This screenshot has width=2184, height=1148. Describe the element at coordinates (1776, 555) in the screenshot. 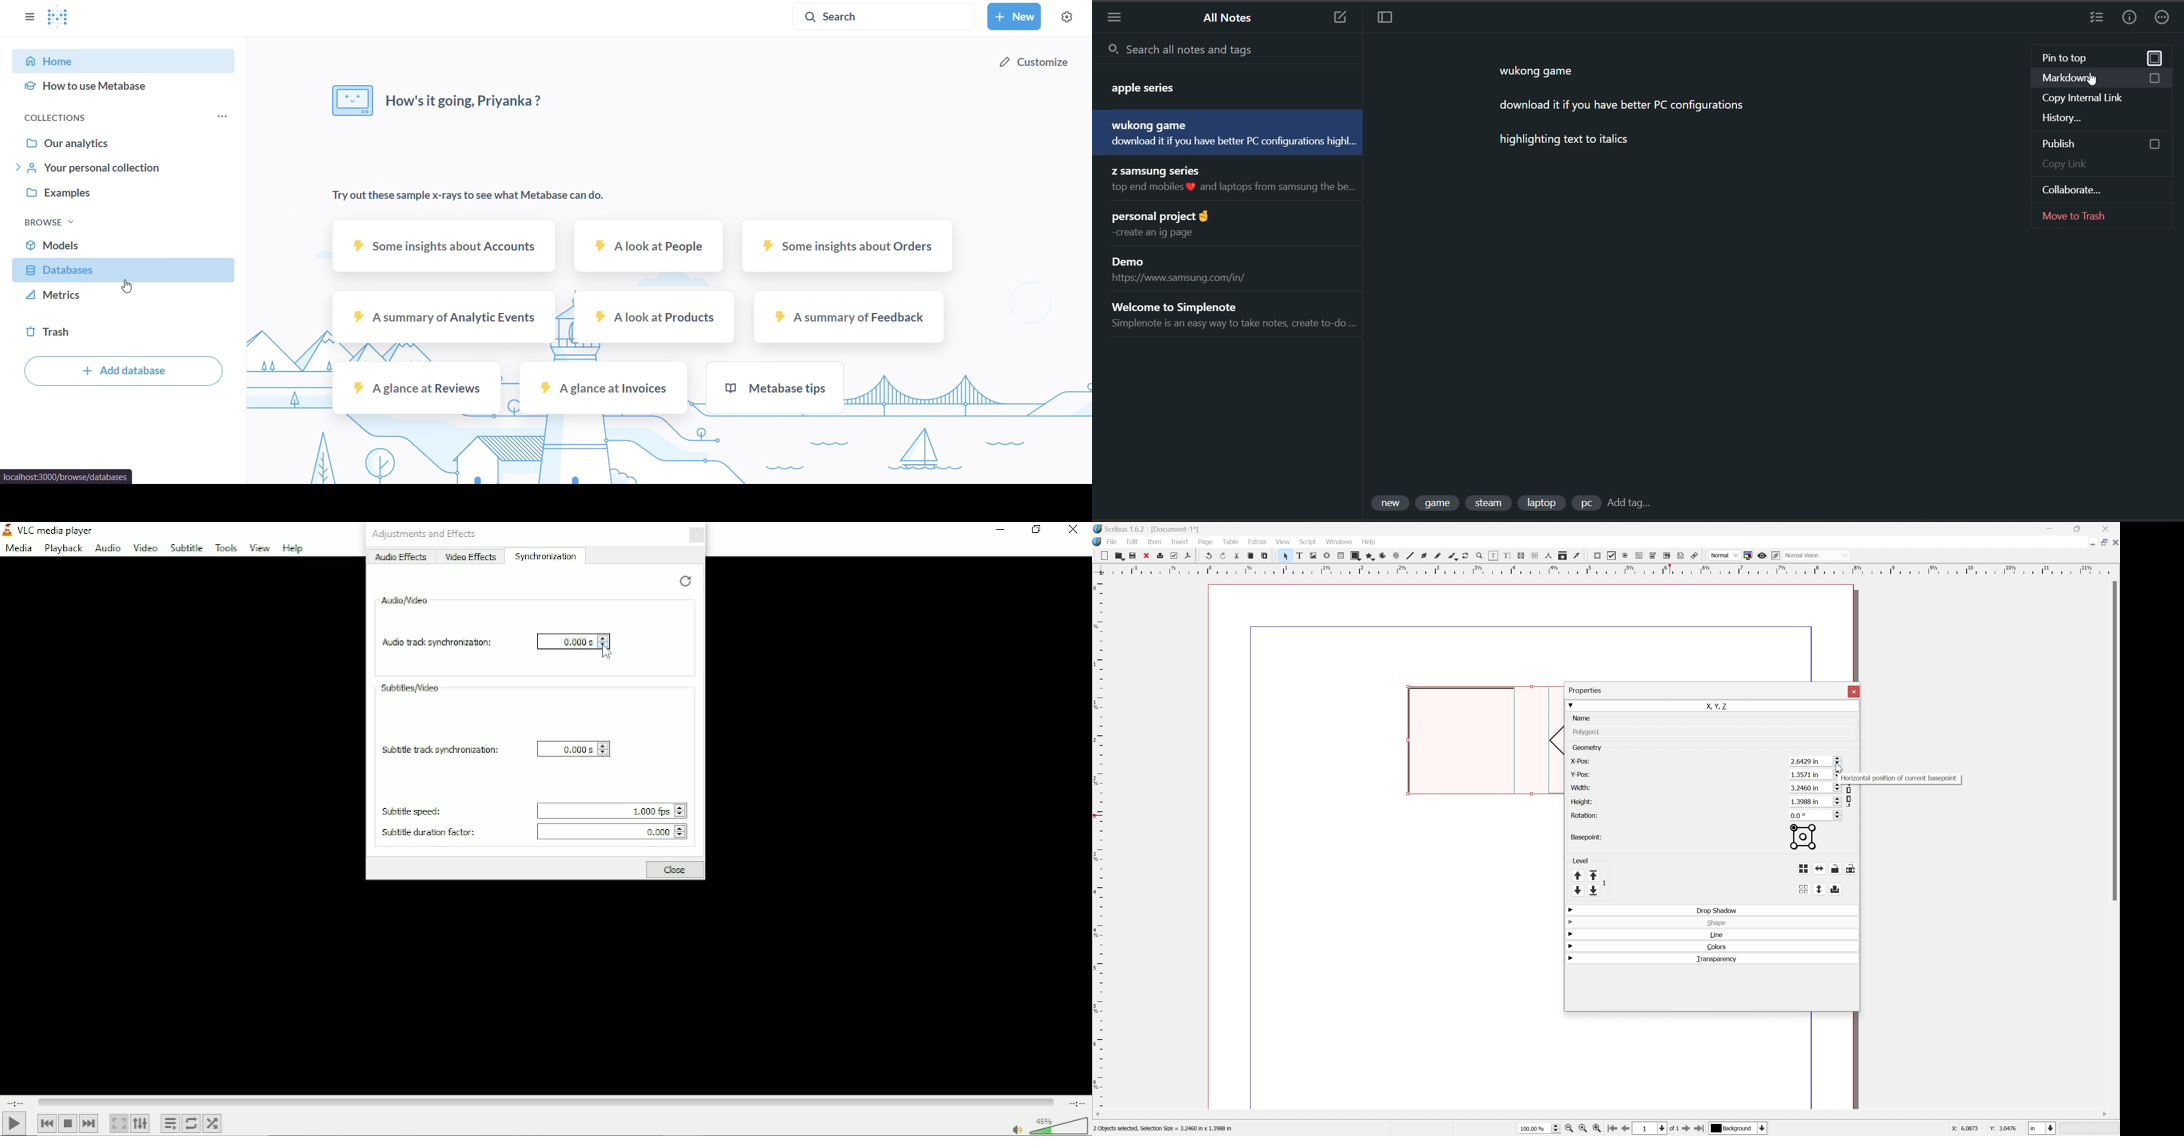

I see `Edit preview` at that location.